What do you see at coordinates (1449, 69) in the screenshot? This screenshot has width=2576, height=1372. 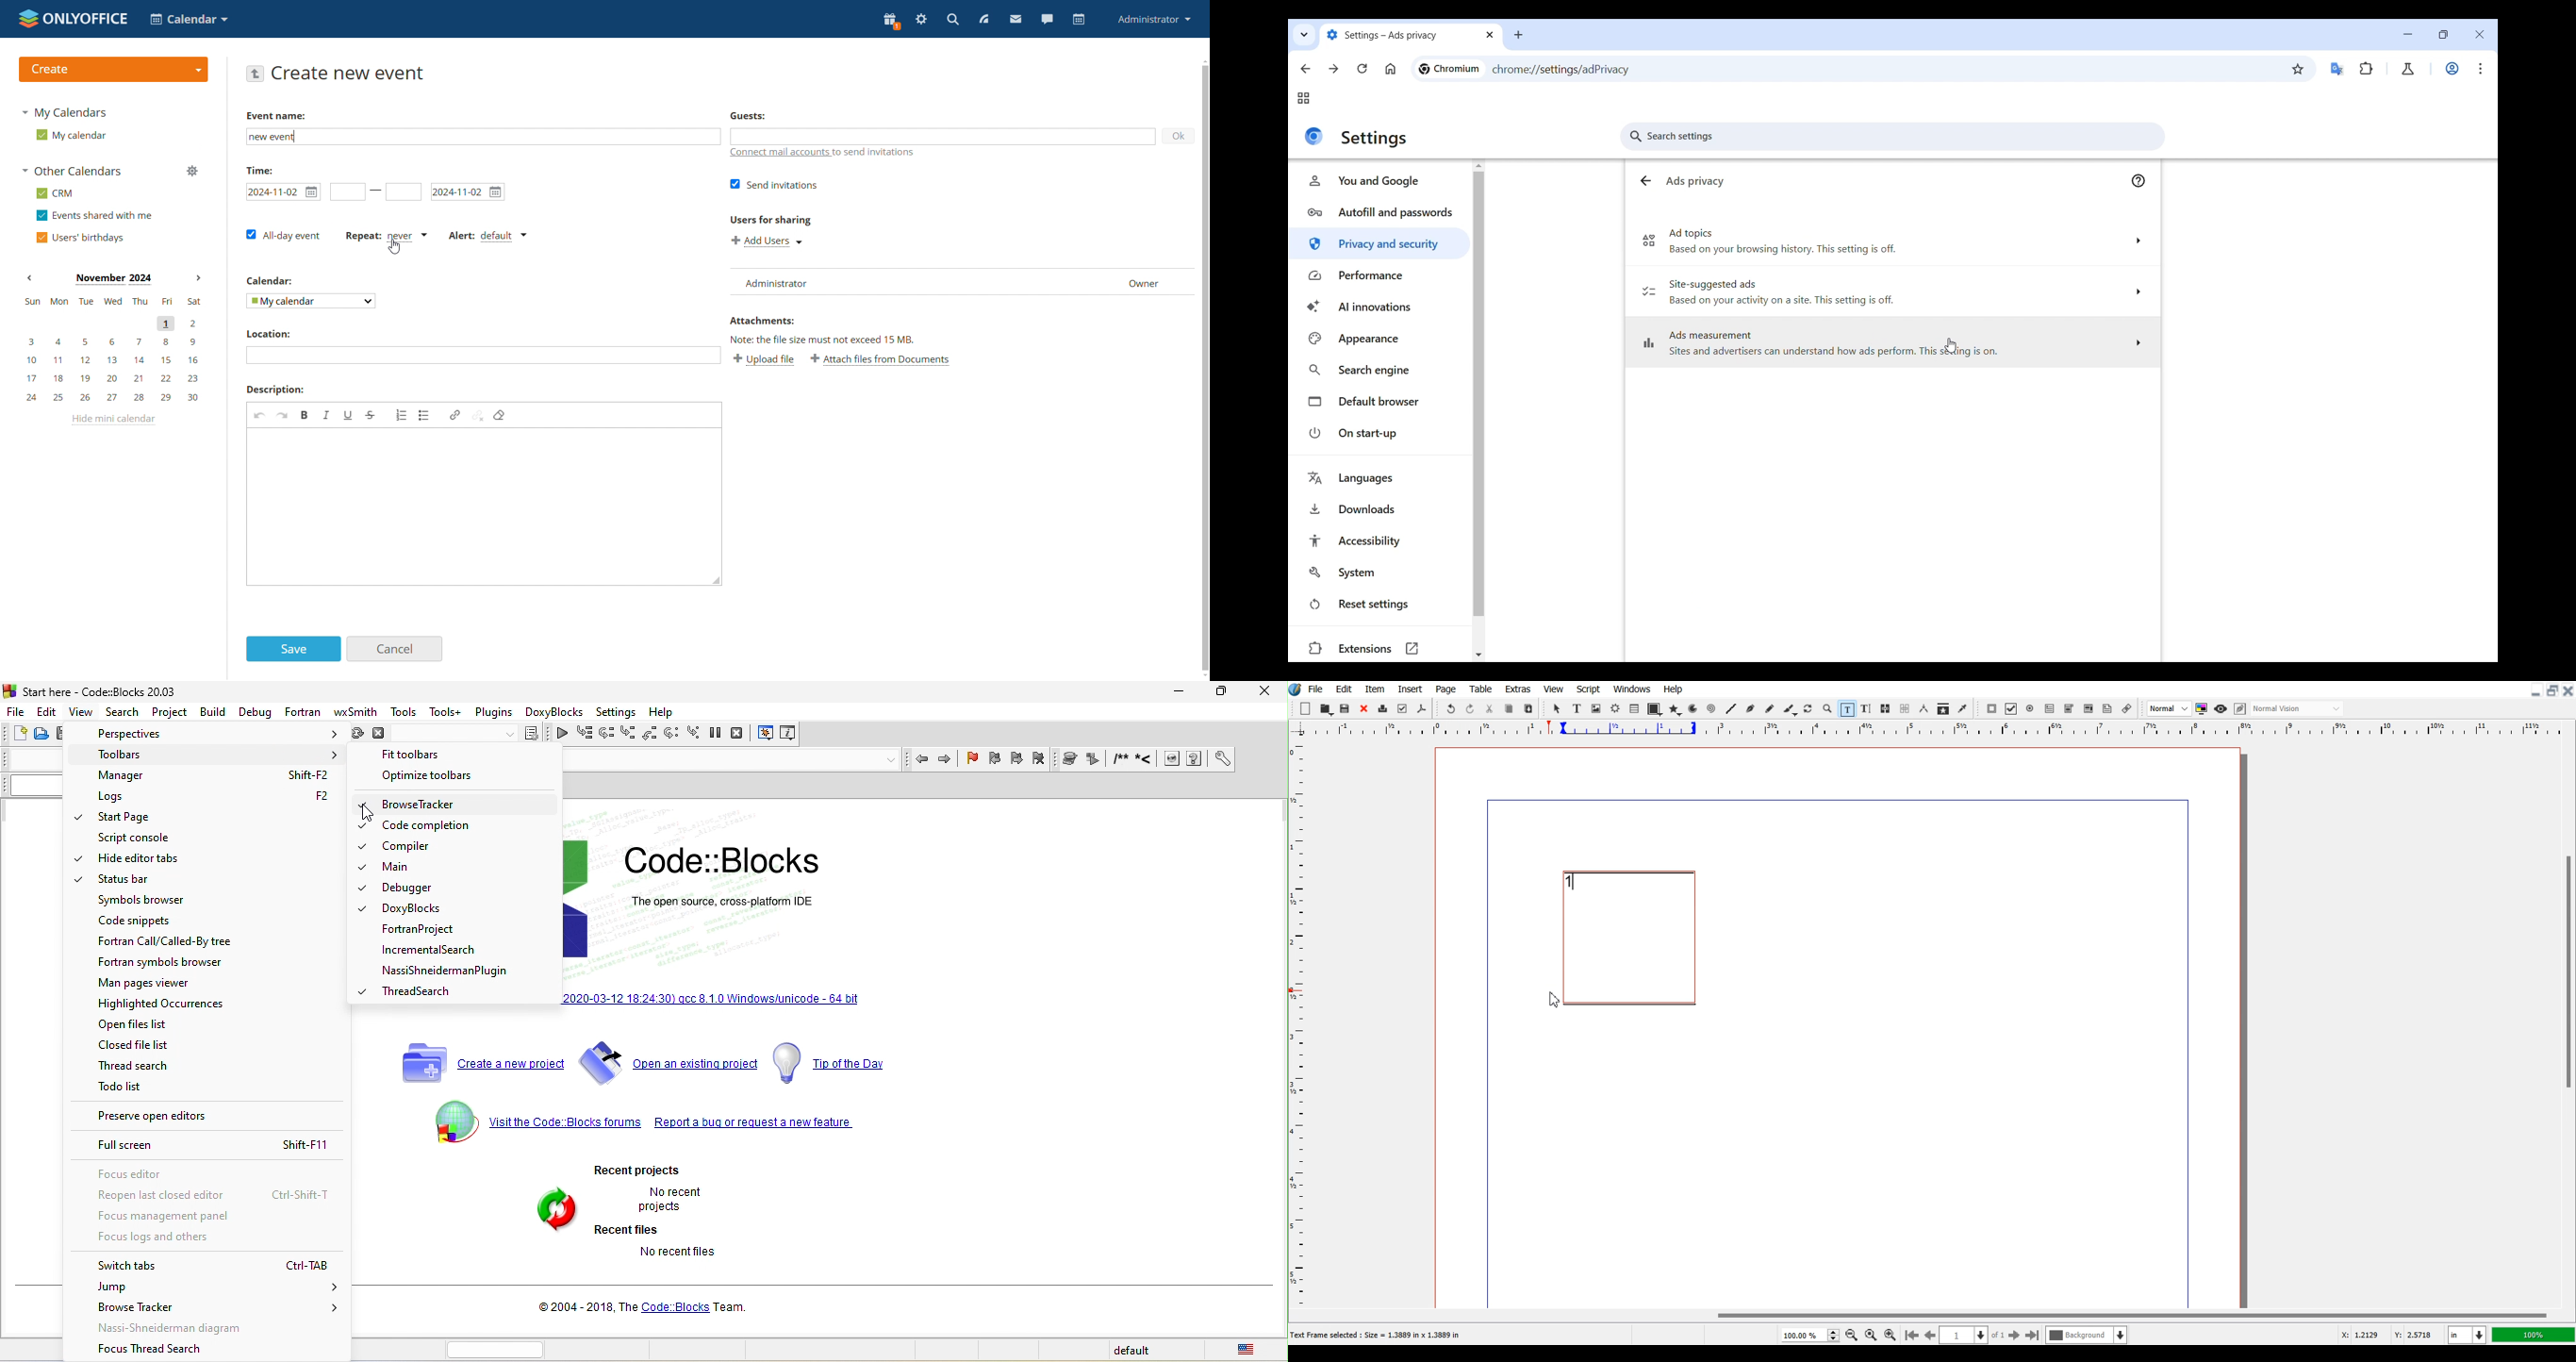 I see `Logo and name of current site` at bounding box center [1449, 69].